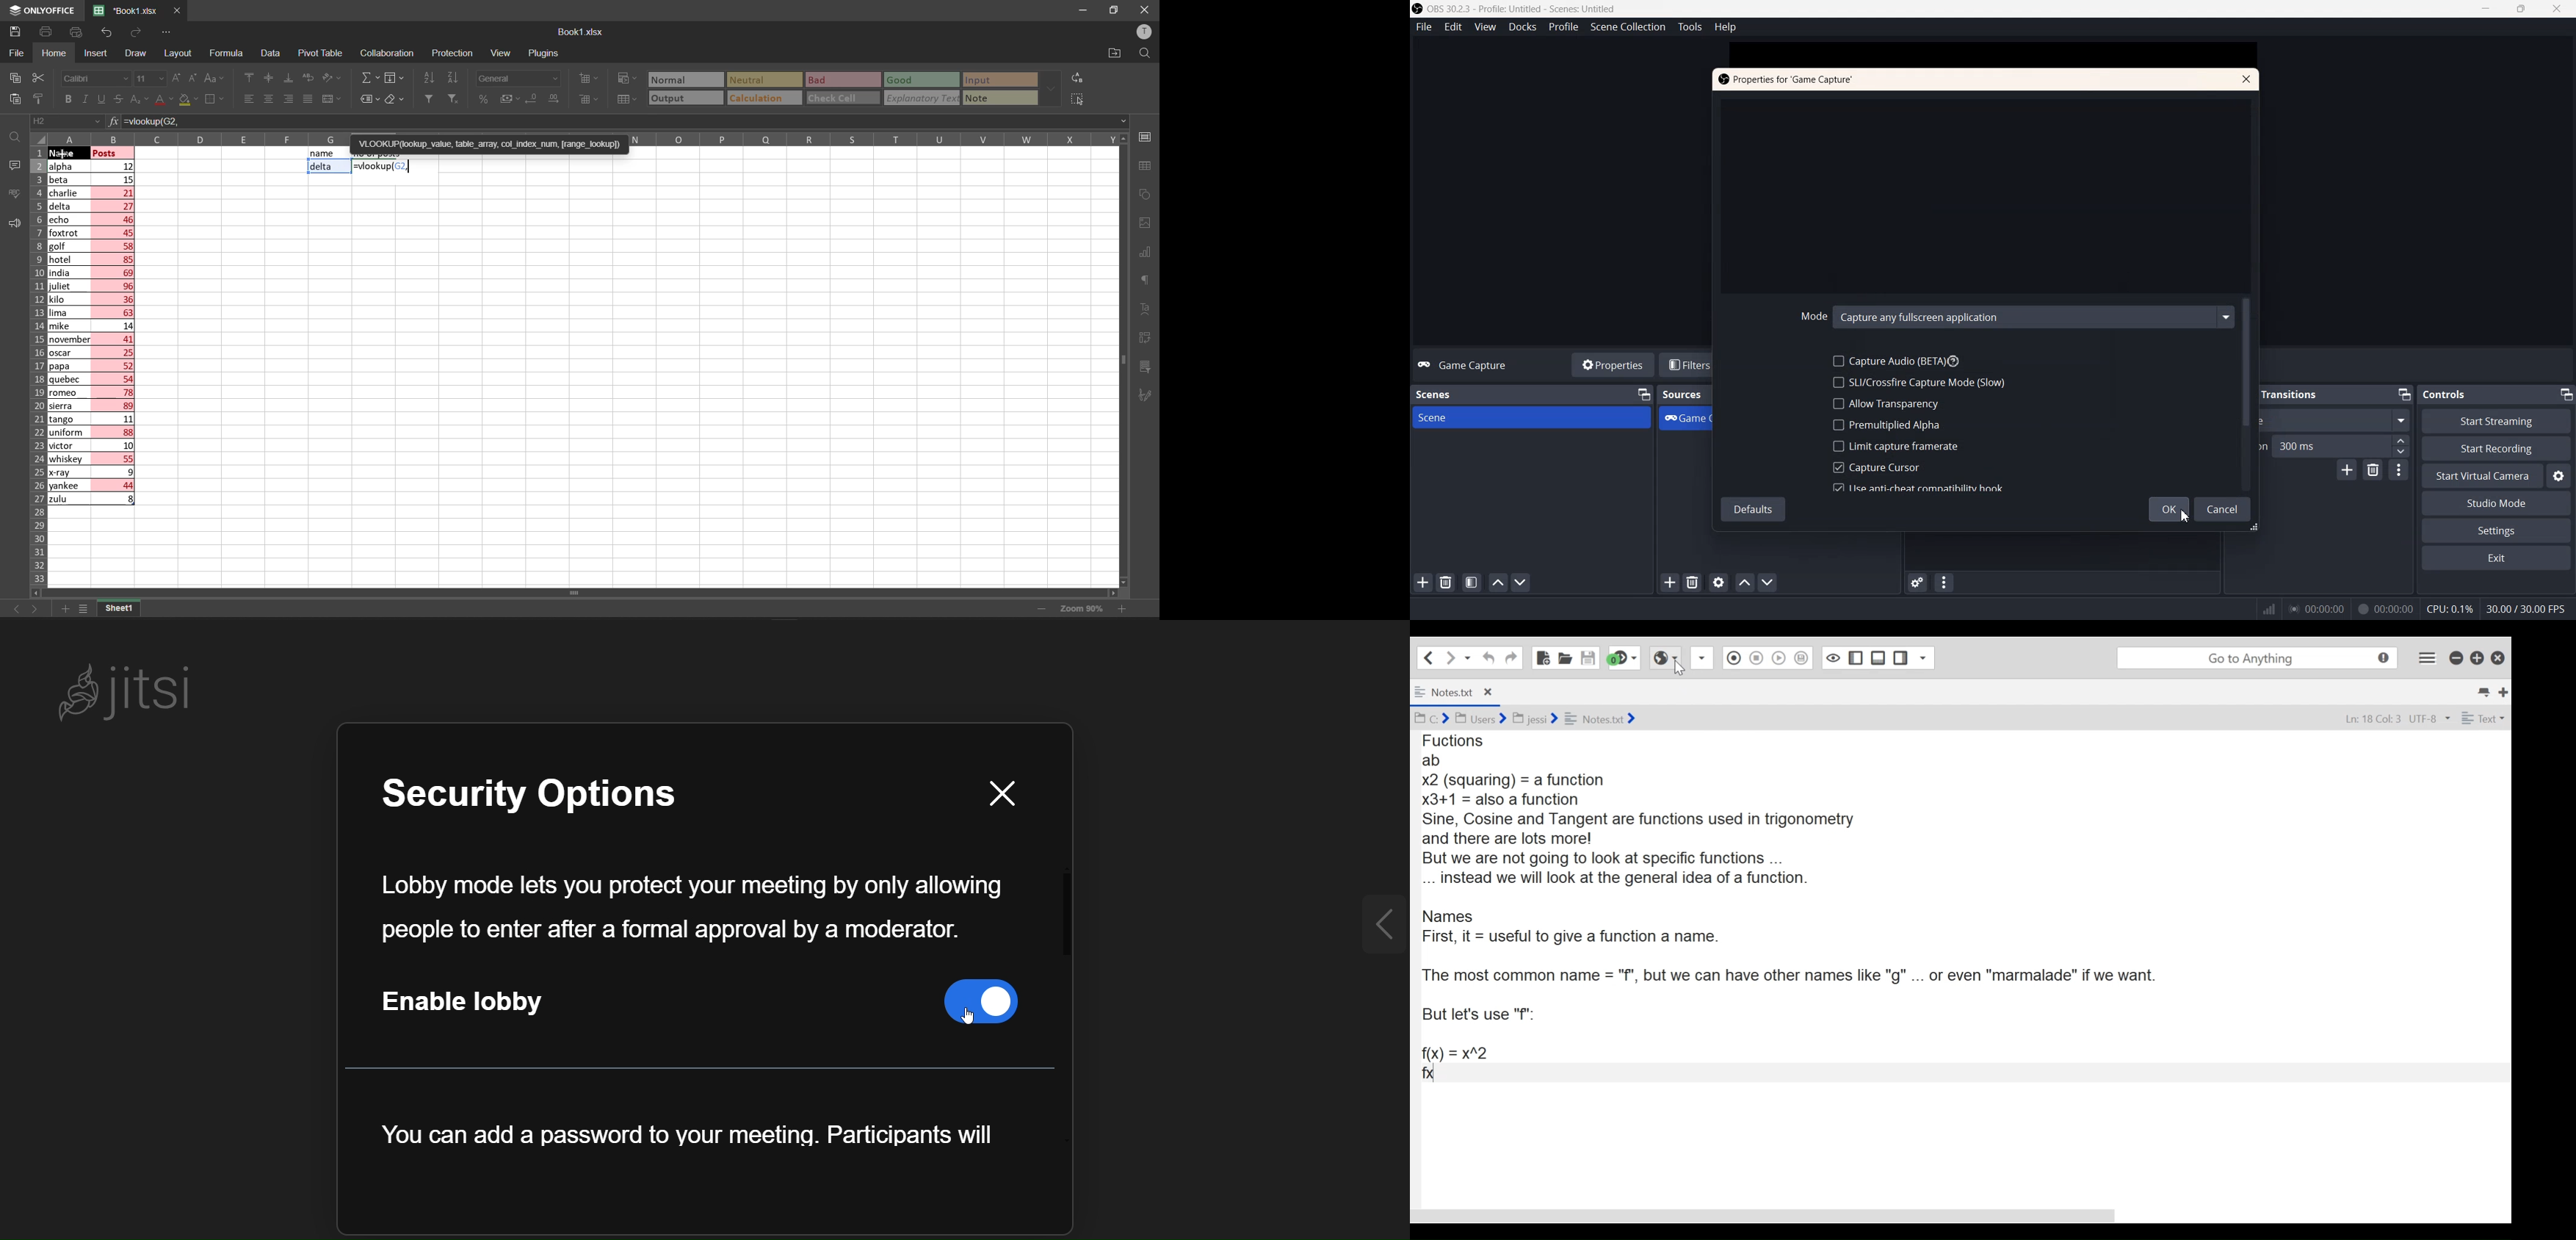  Describe the element at coordinates (135, 34) in the screenshot. I see `redo` at that location.